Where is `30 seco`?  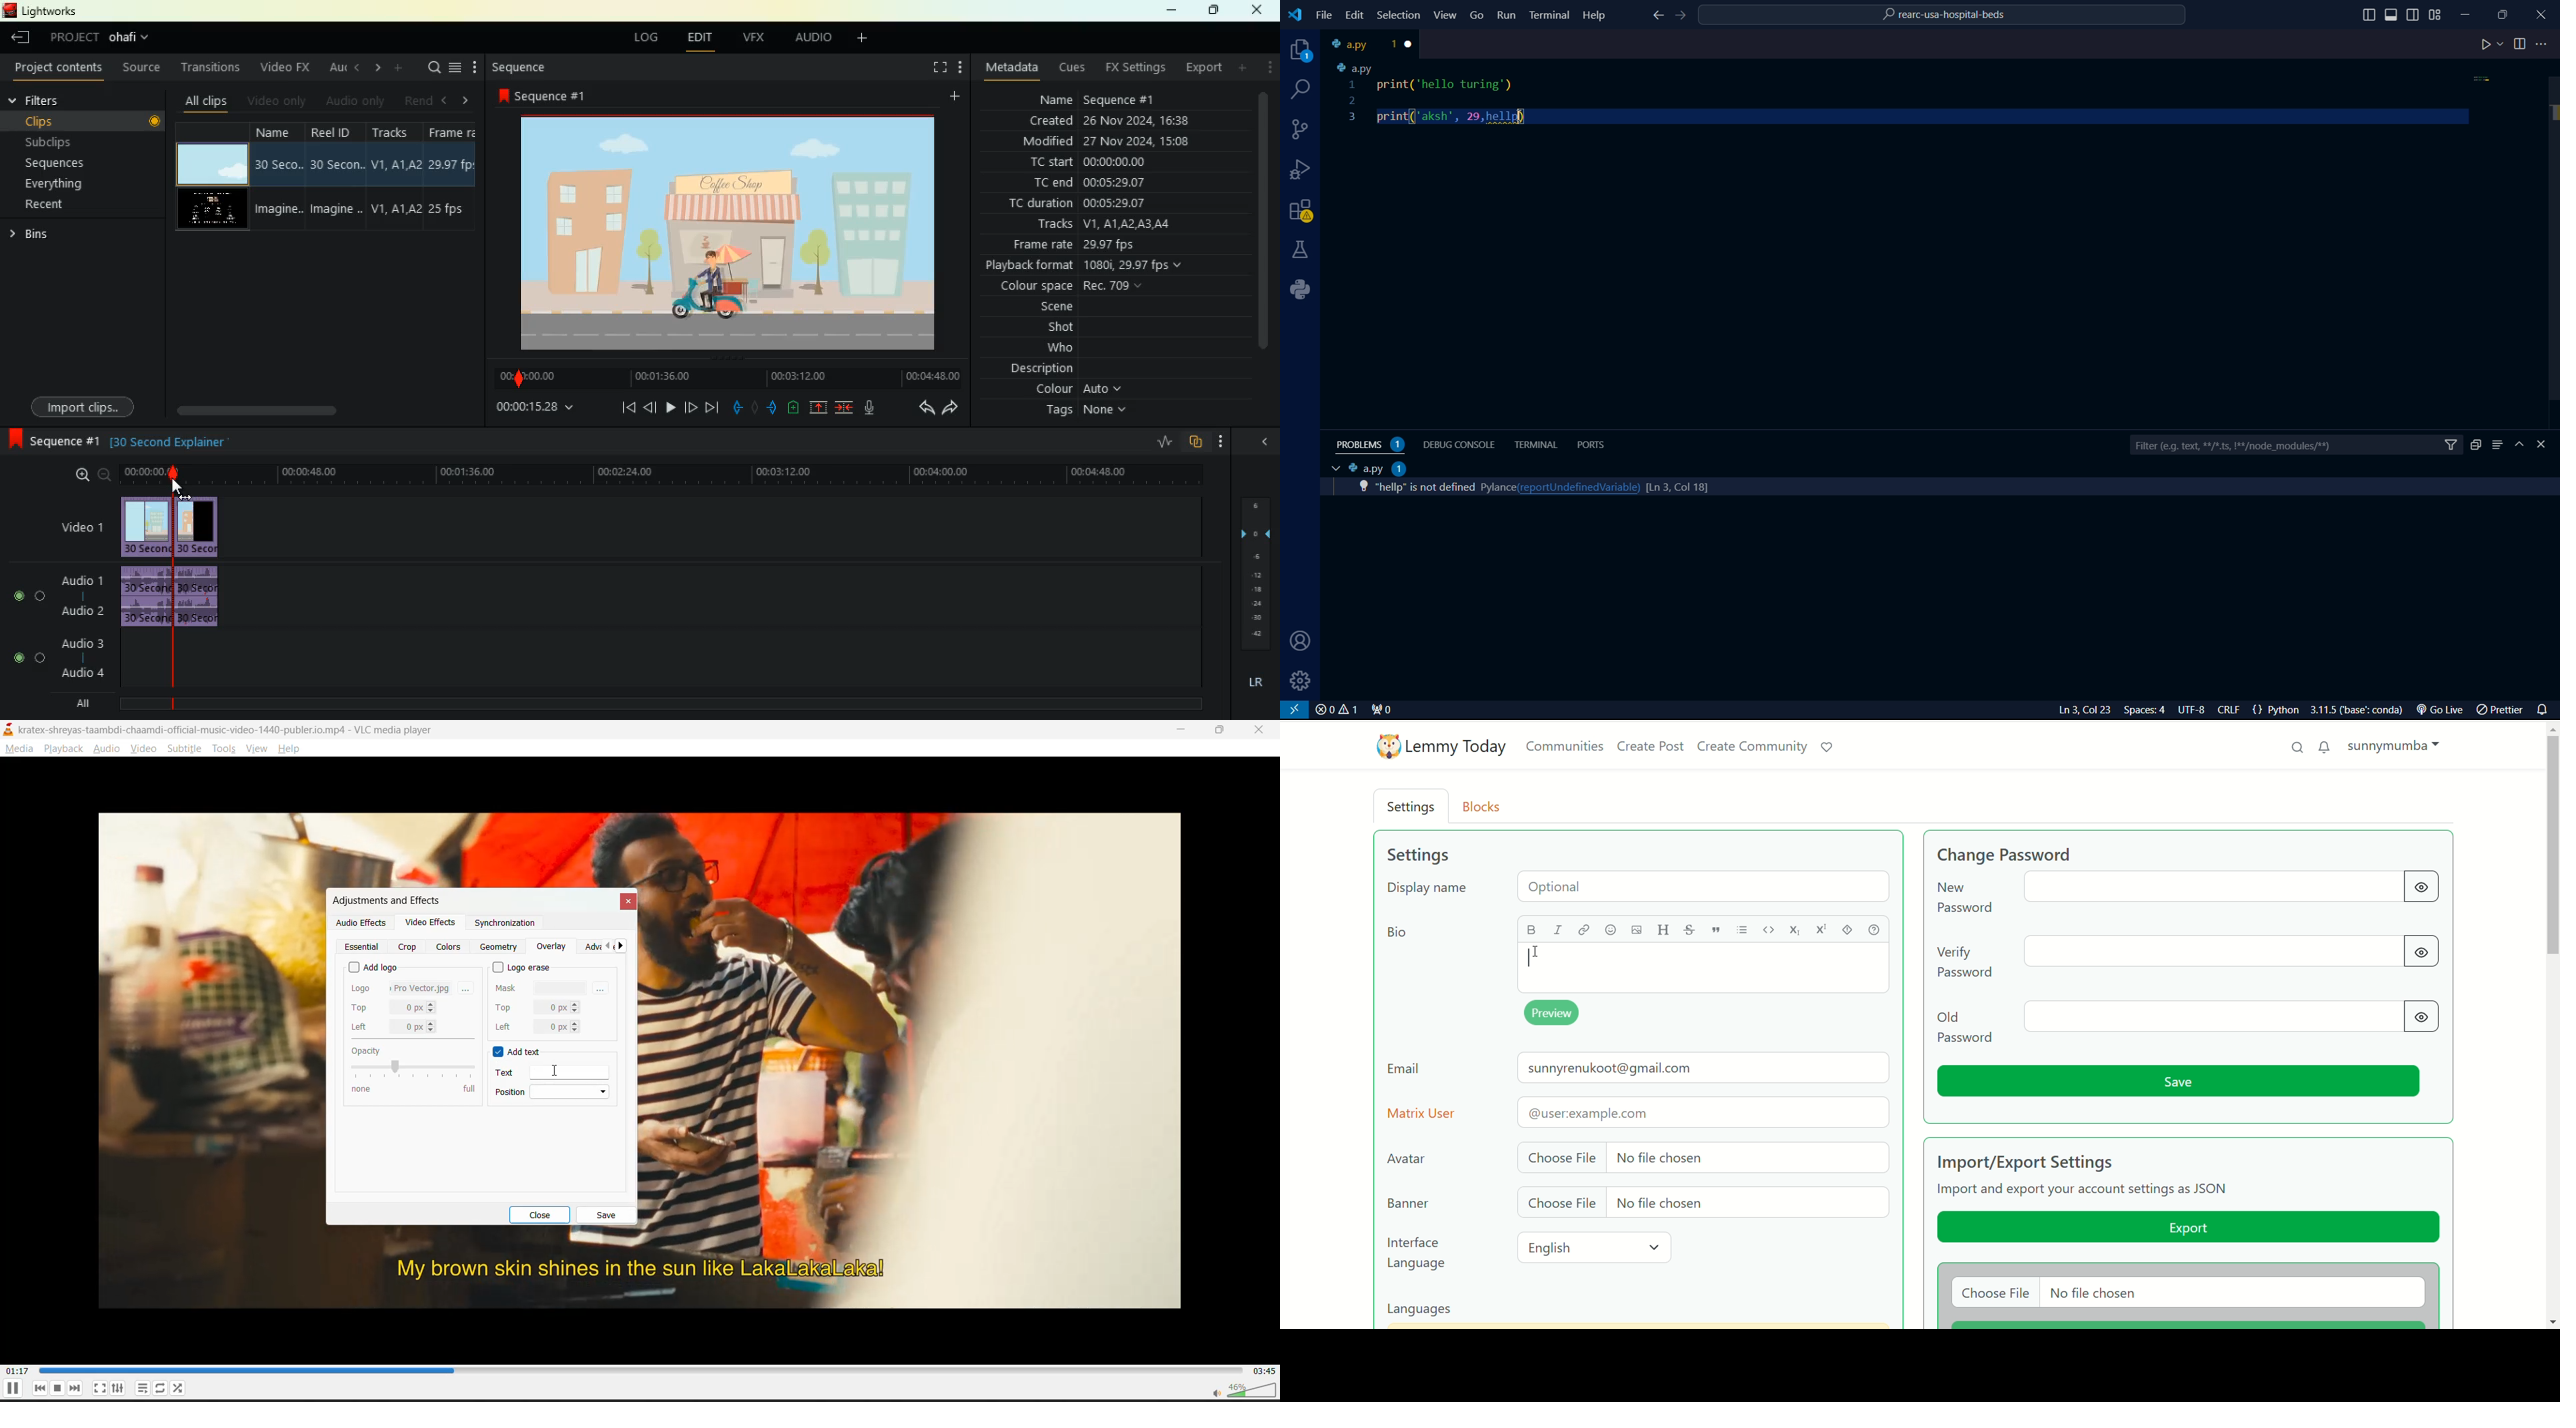
30 seco is located at coordinates (336, 165).